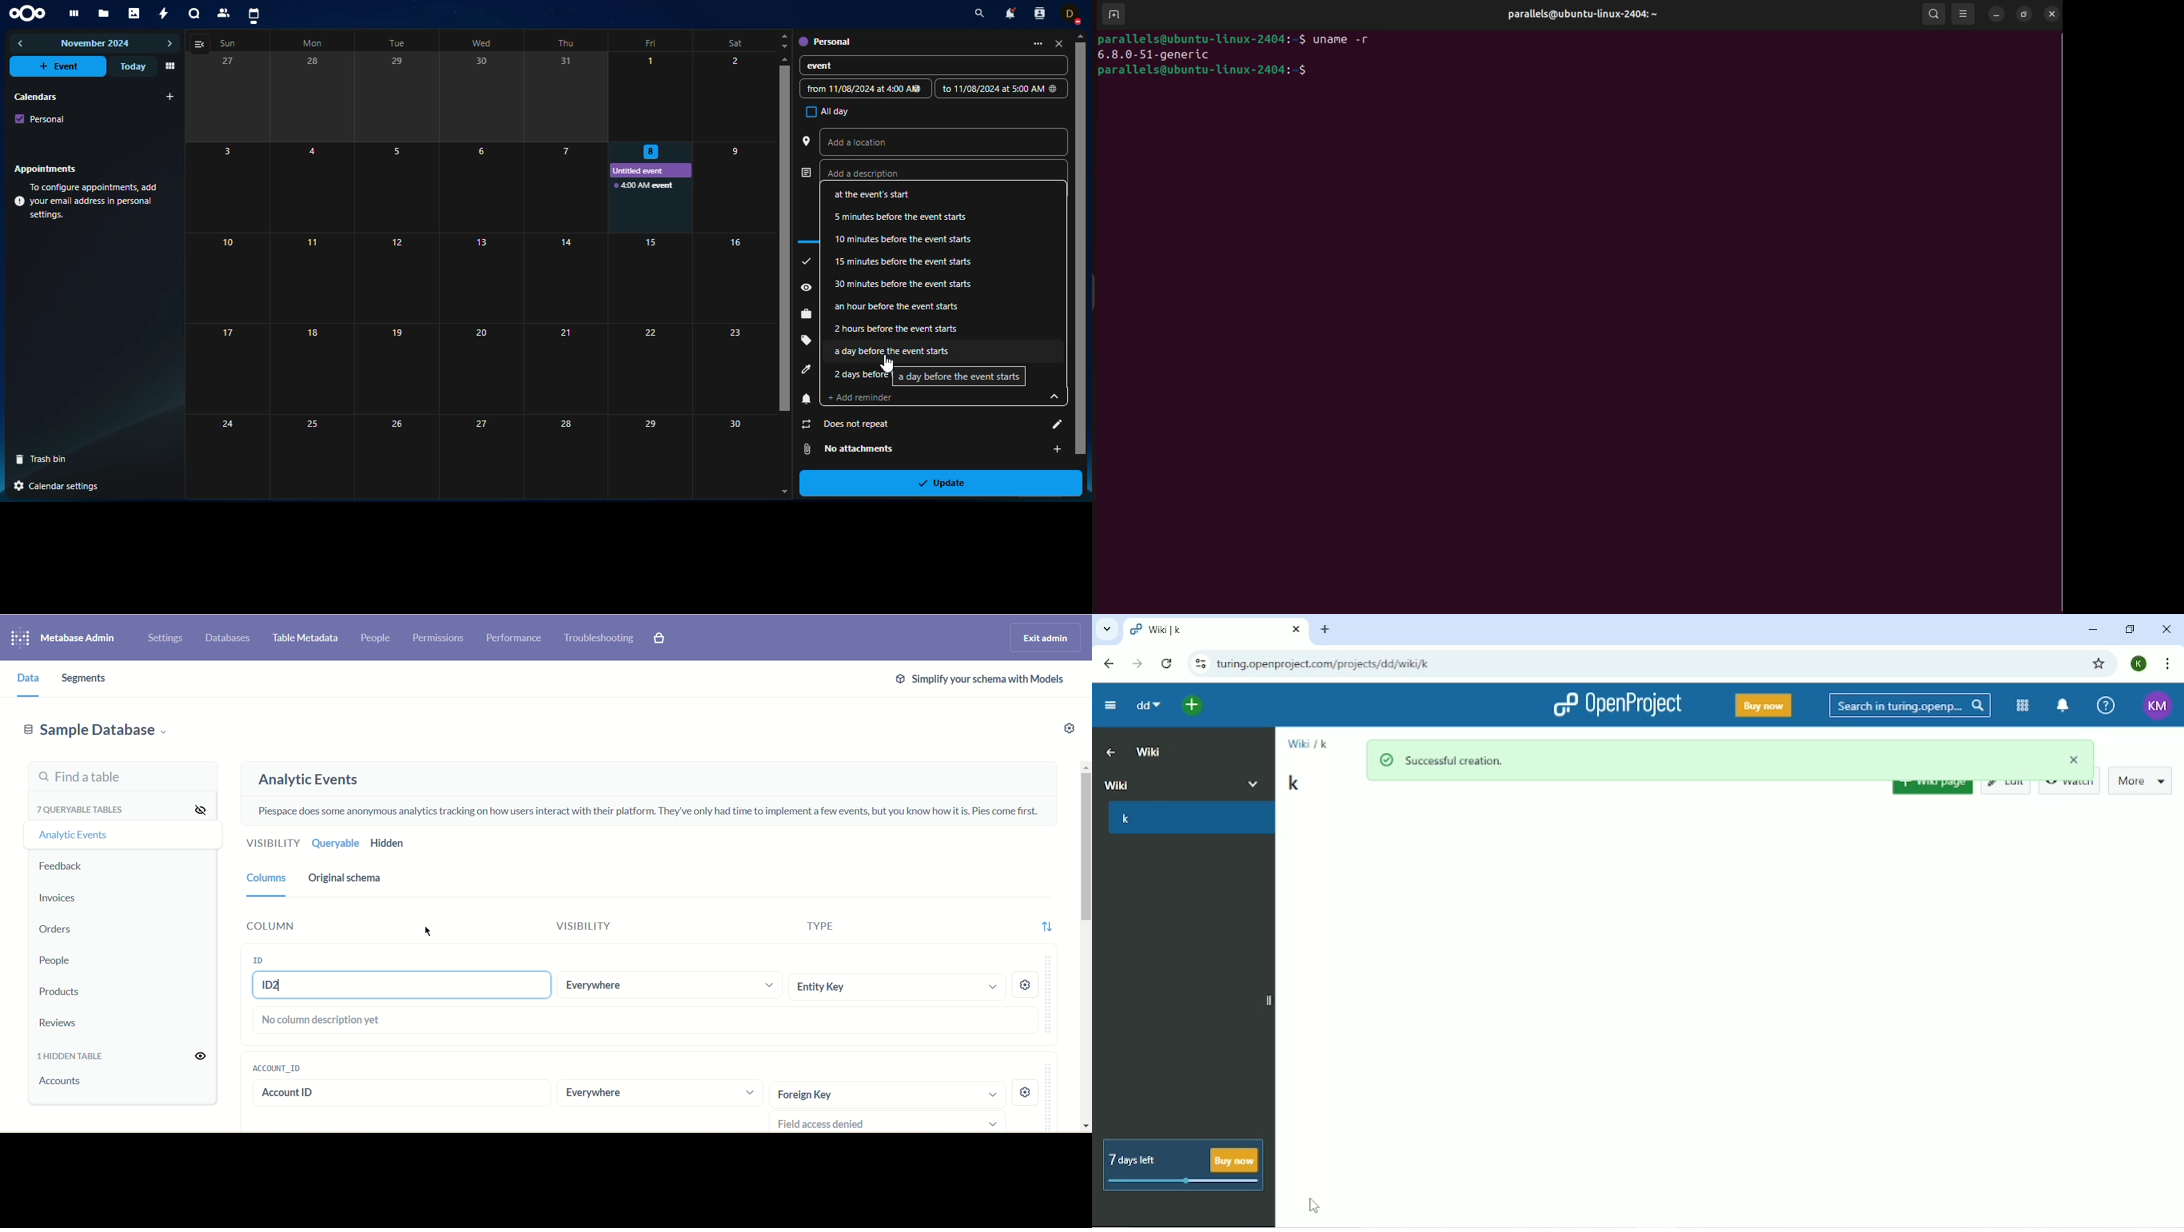 The image size is (2184, 1232). I want to click on a day before, so click(895, 351).